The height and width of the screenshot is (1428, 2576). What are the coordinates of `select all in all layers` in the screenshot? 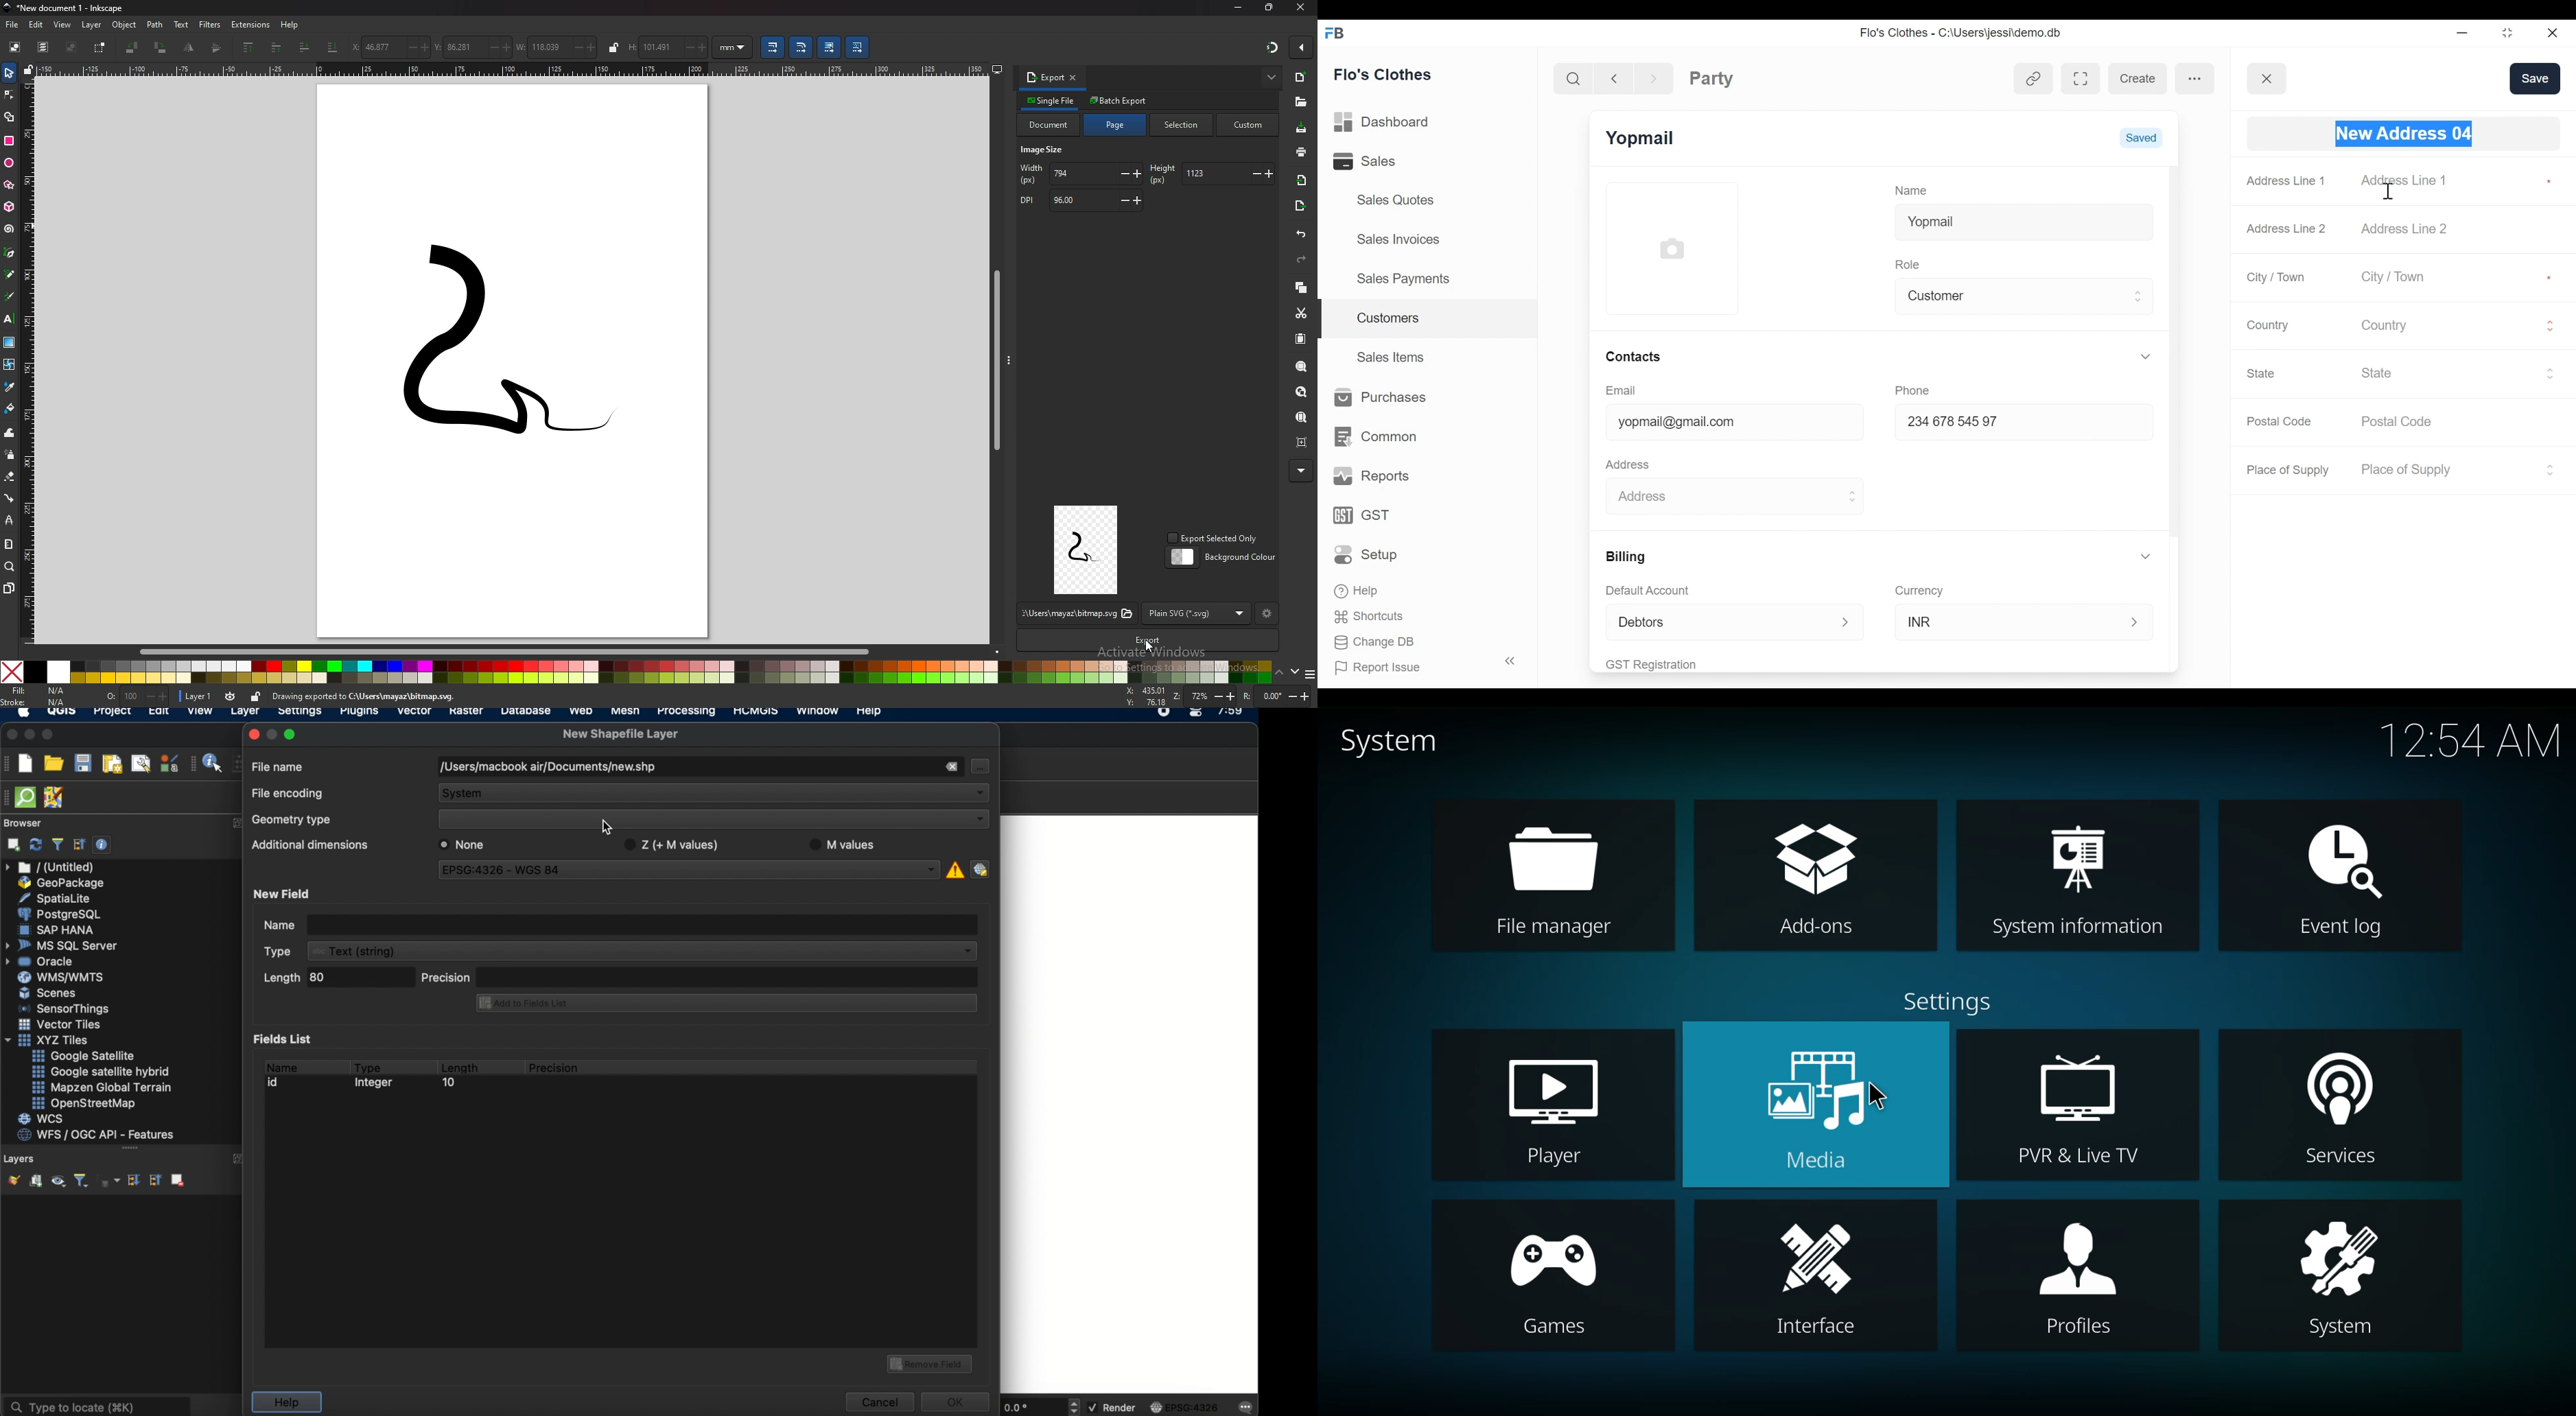 It's located at (43, 47).